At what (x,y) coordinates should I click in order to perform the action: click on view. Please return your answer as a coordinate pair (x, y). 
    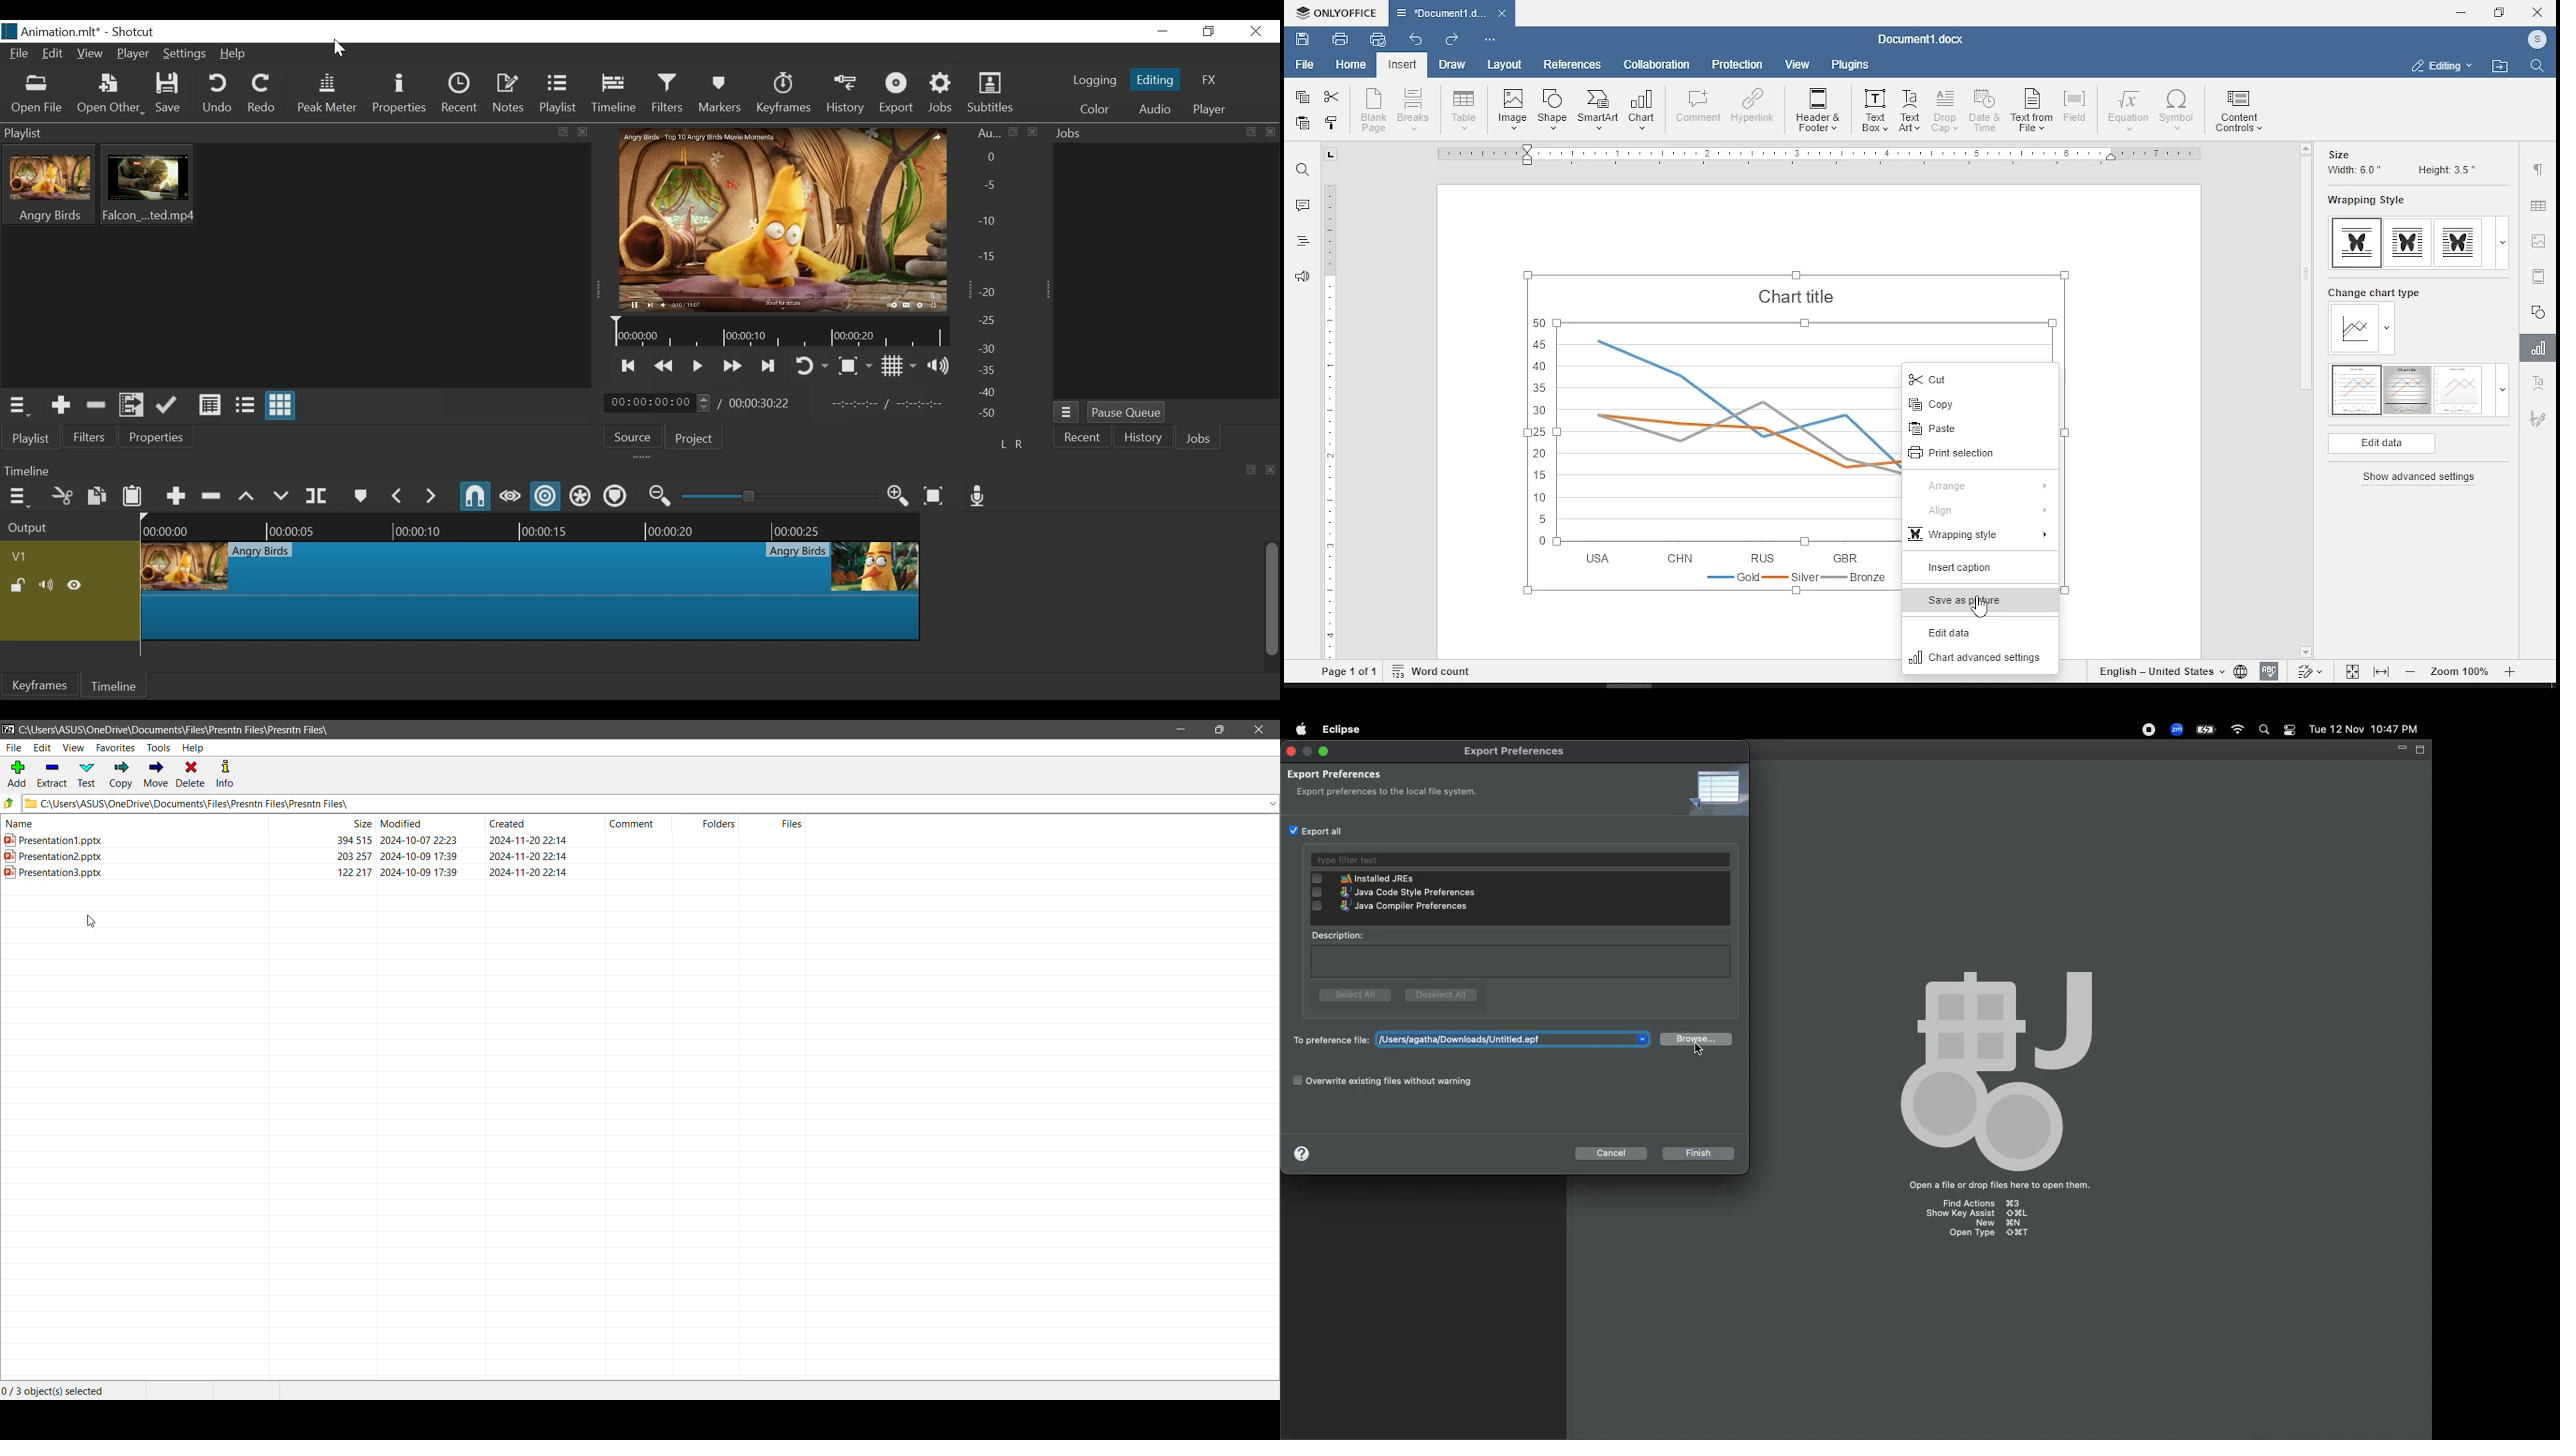
    Looking at the image, I should click on (1795, 65).